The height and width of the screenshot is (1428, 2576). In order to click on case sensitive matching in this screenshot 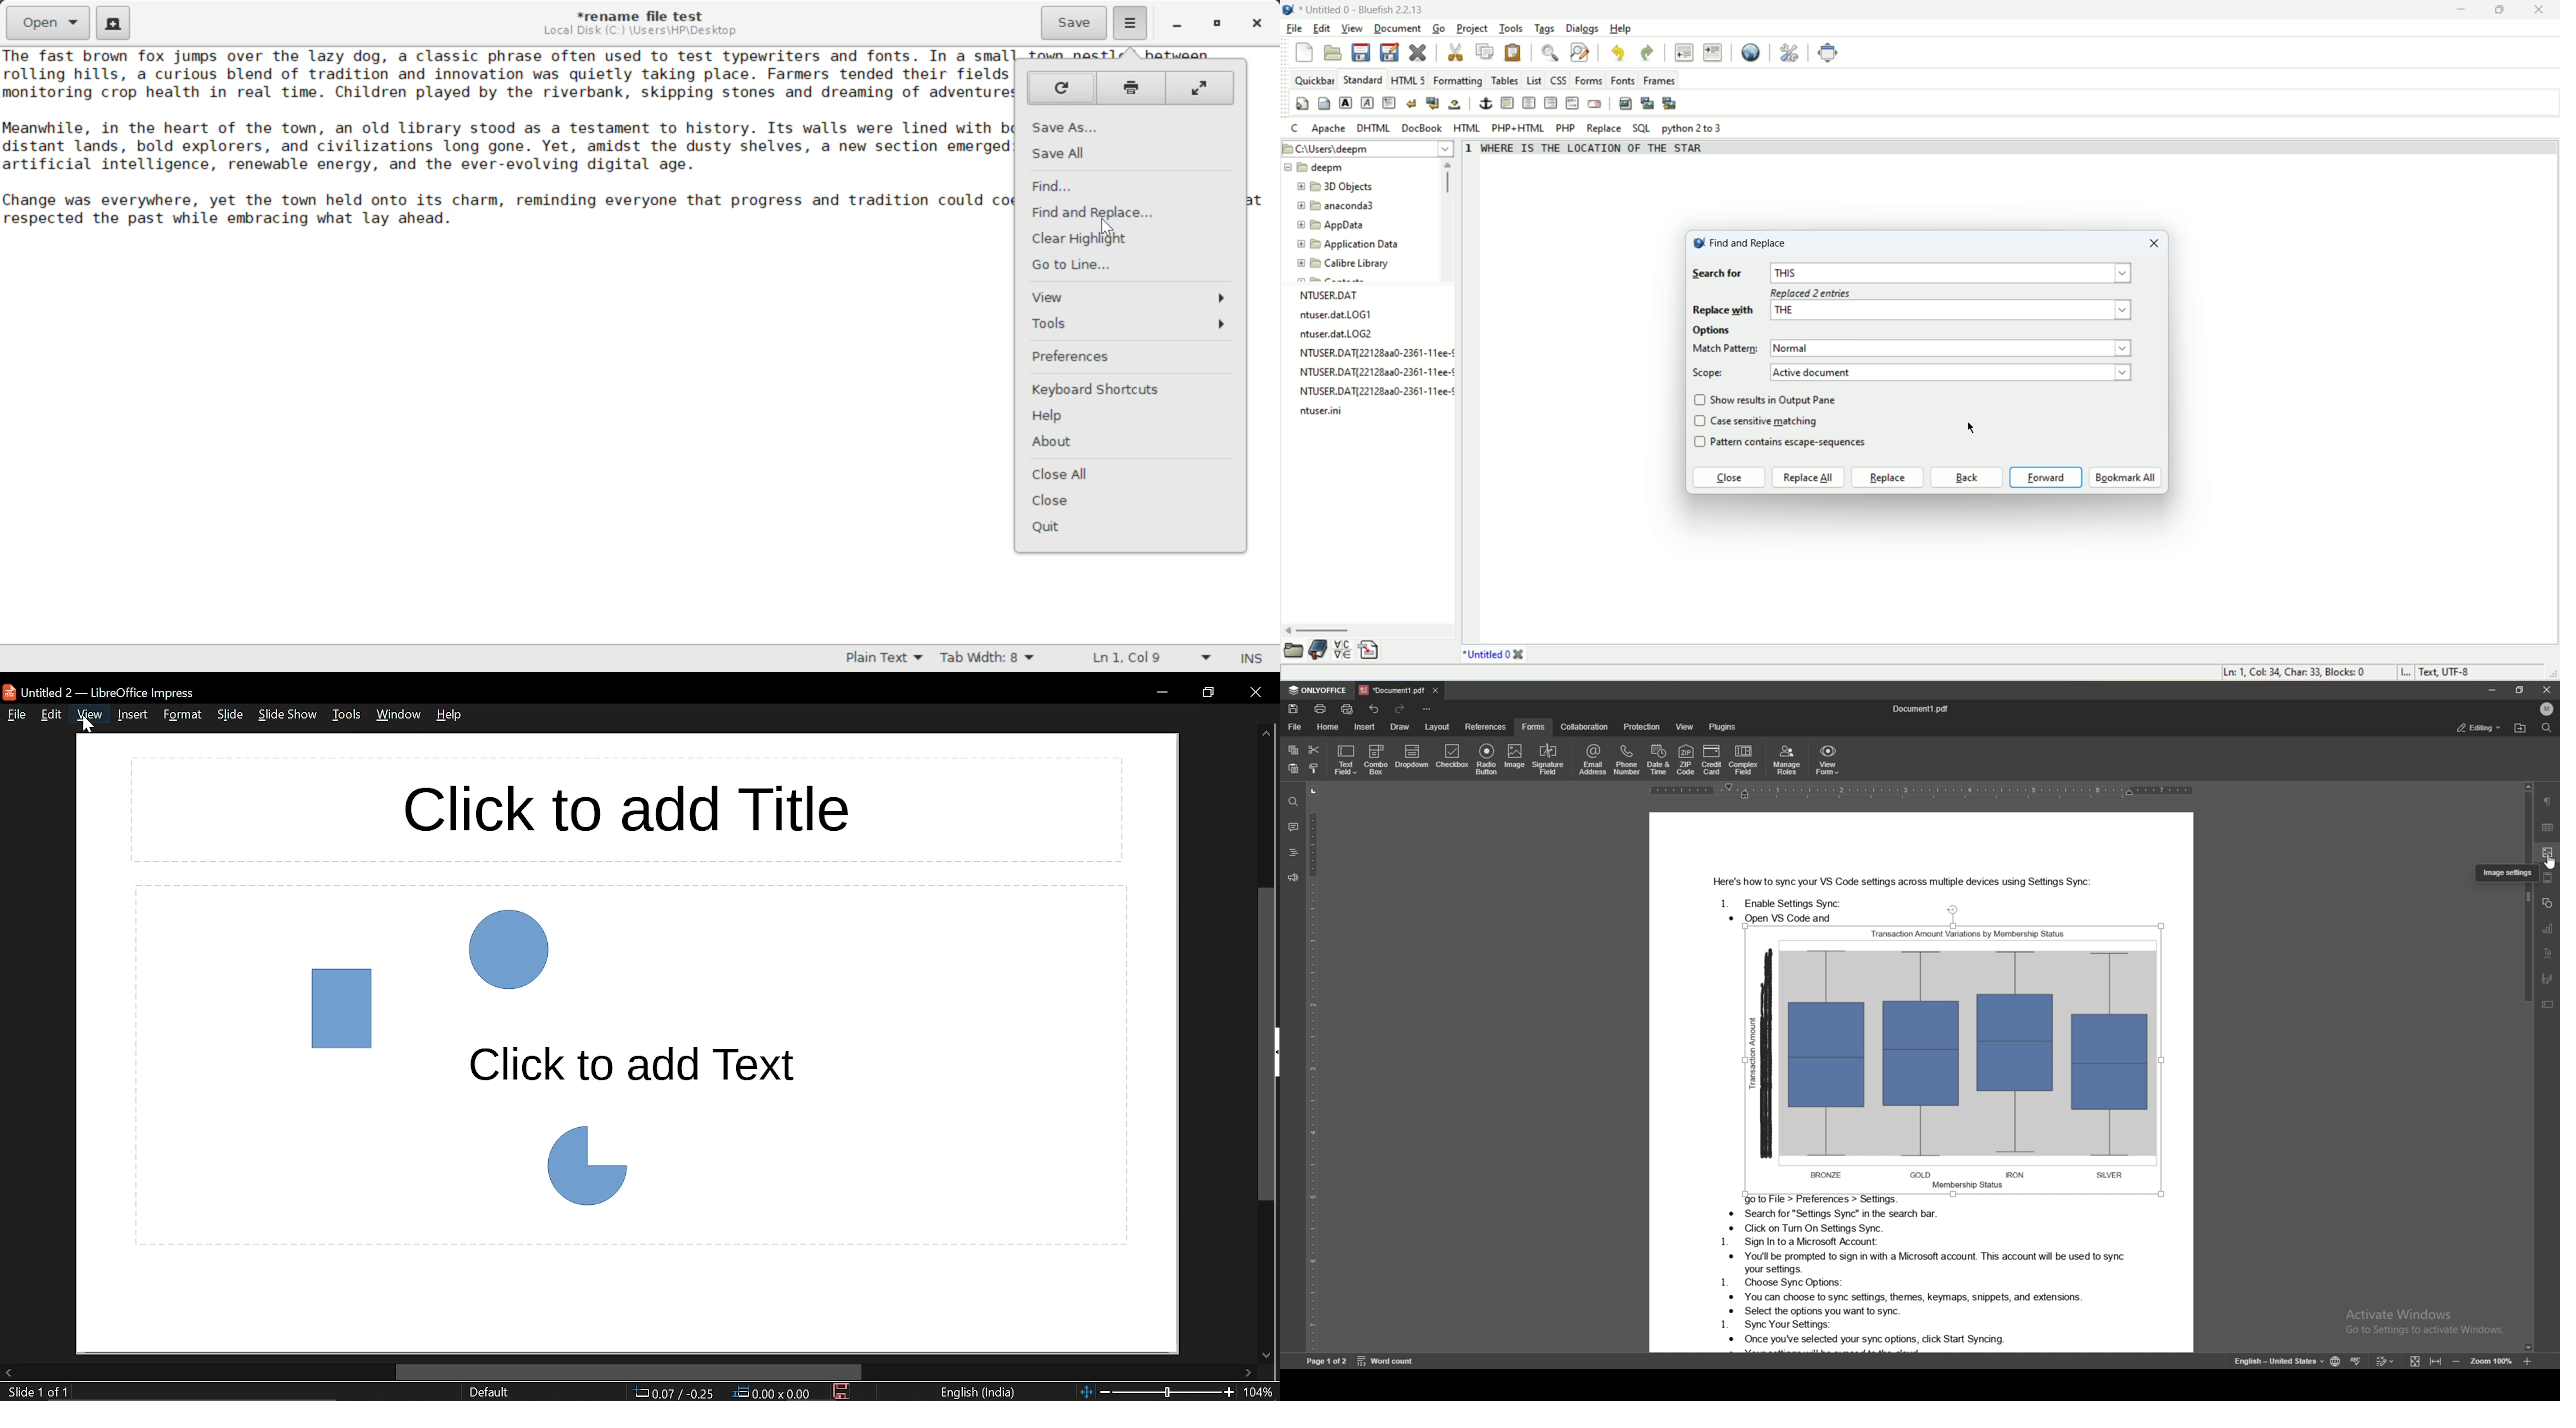, I will do `click(1767, 421)`.